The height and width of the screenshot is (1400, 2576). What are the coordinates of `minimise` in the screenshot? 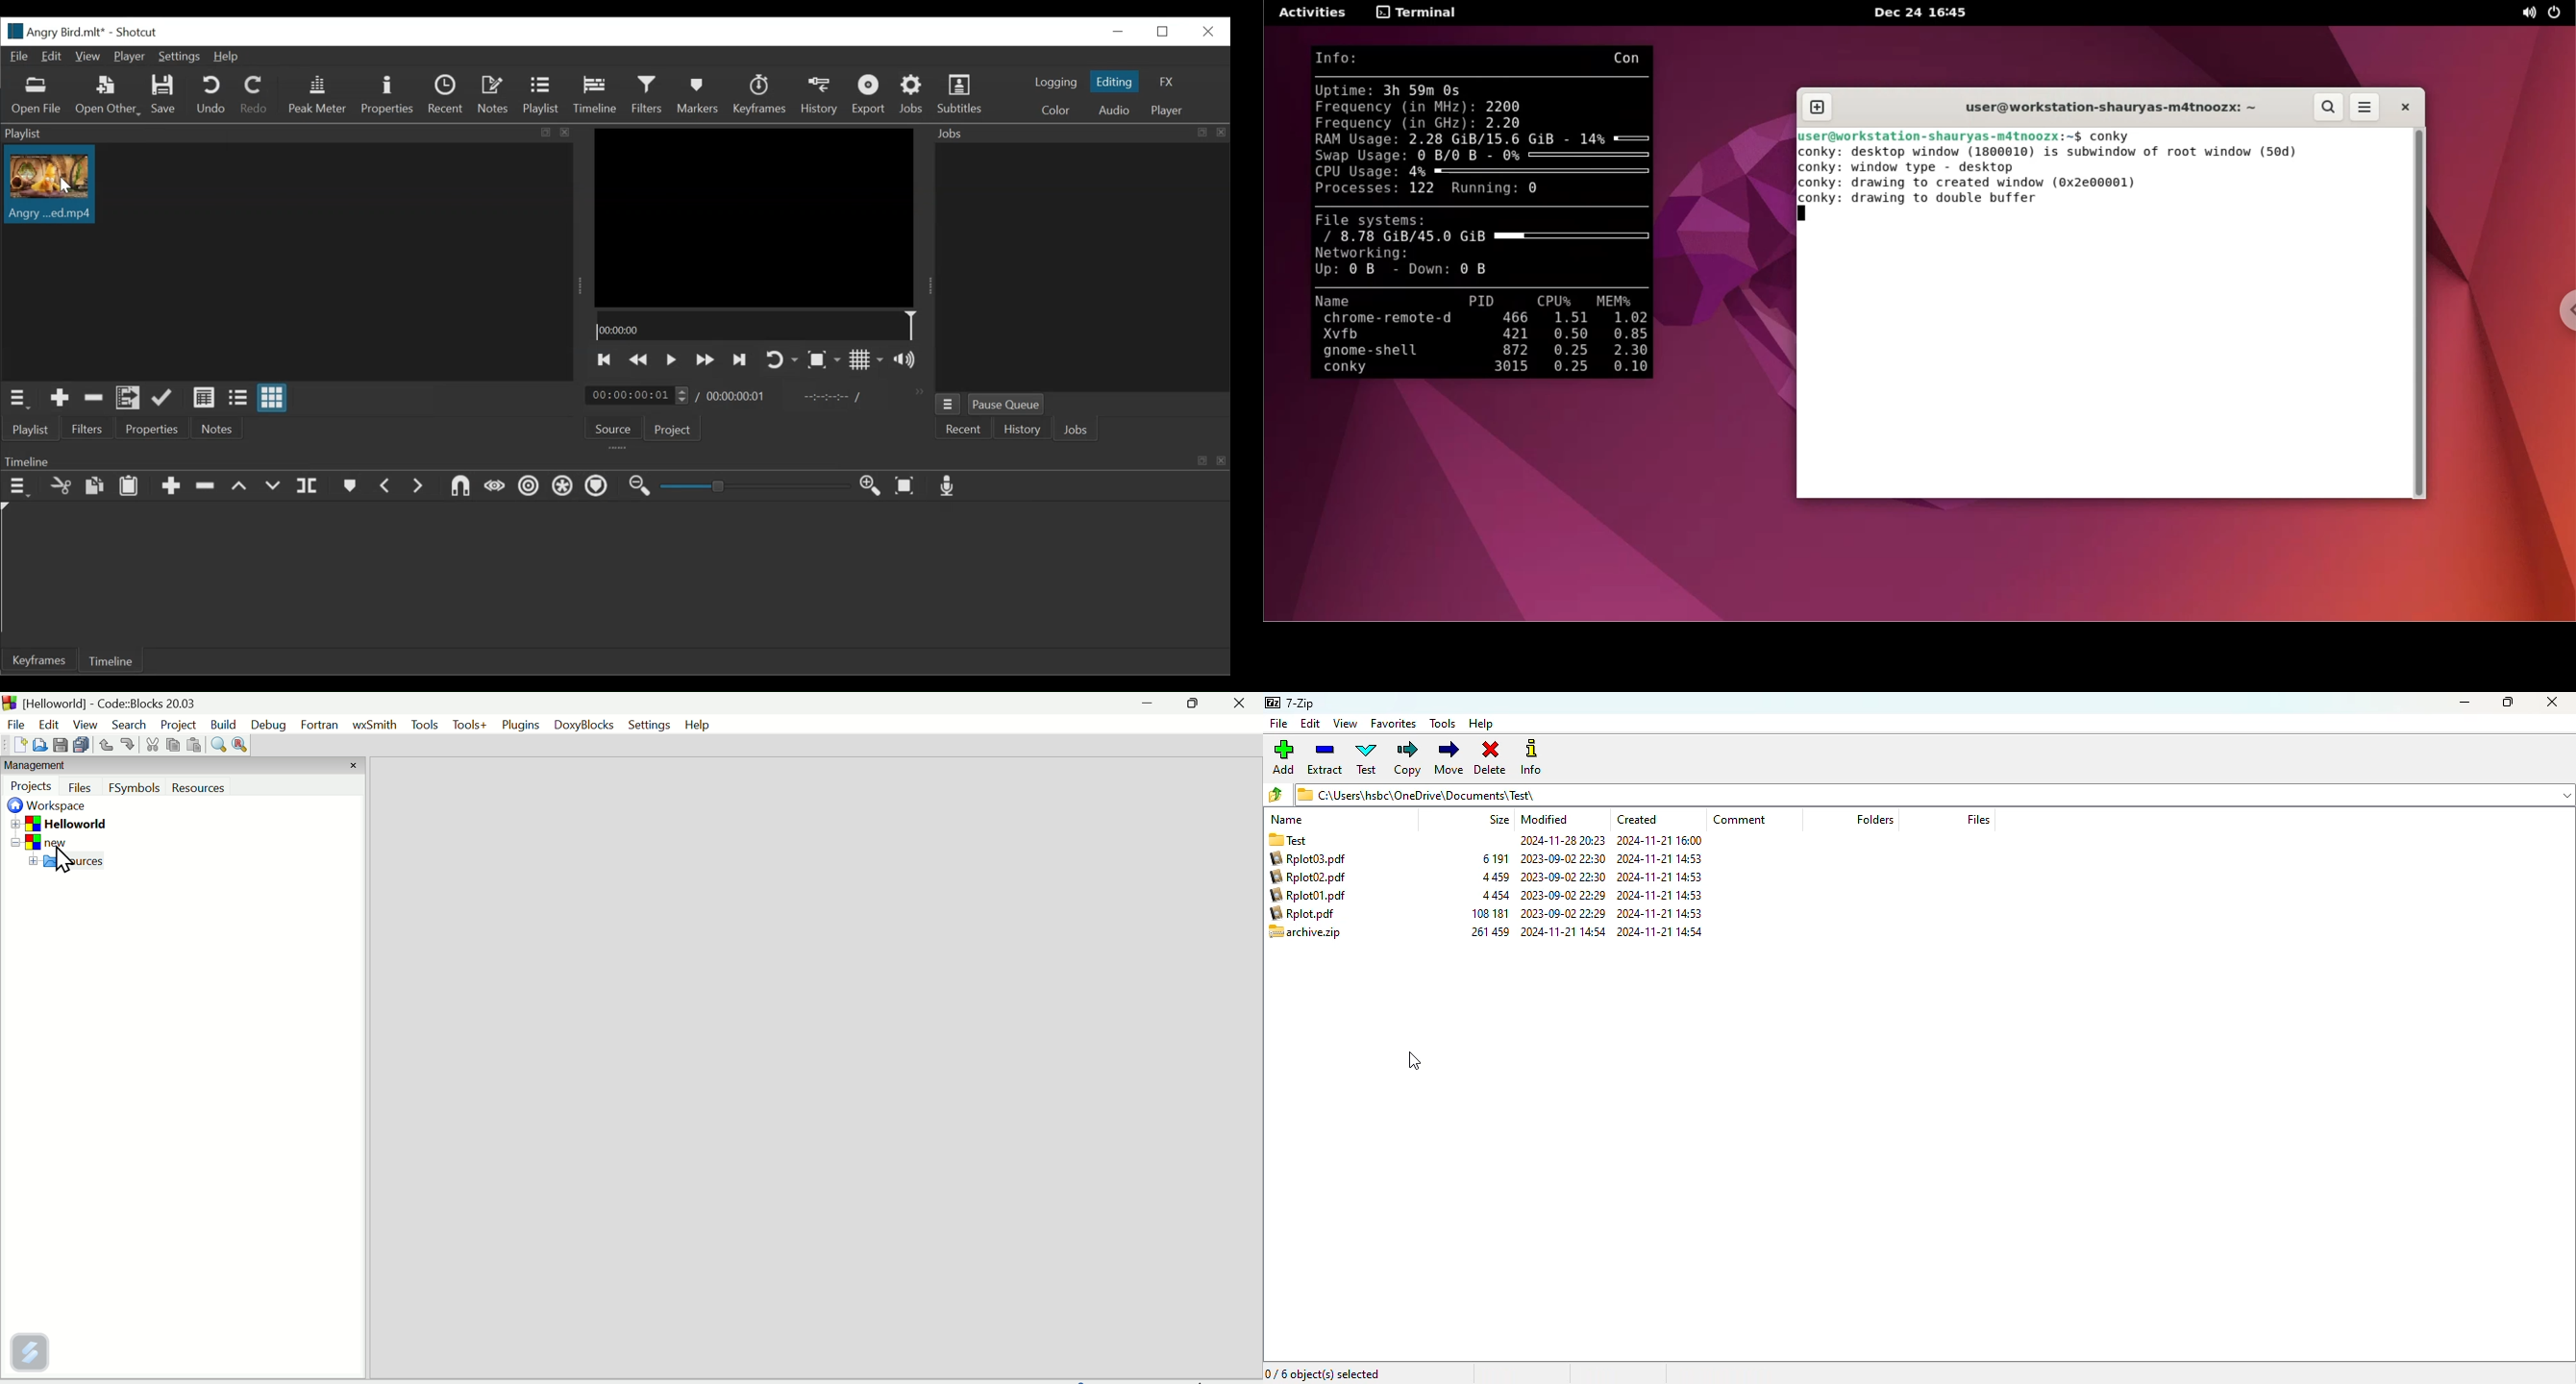 It's located at (1148, 705).